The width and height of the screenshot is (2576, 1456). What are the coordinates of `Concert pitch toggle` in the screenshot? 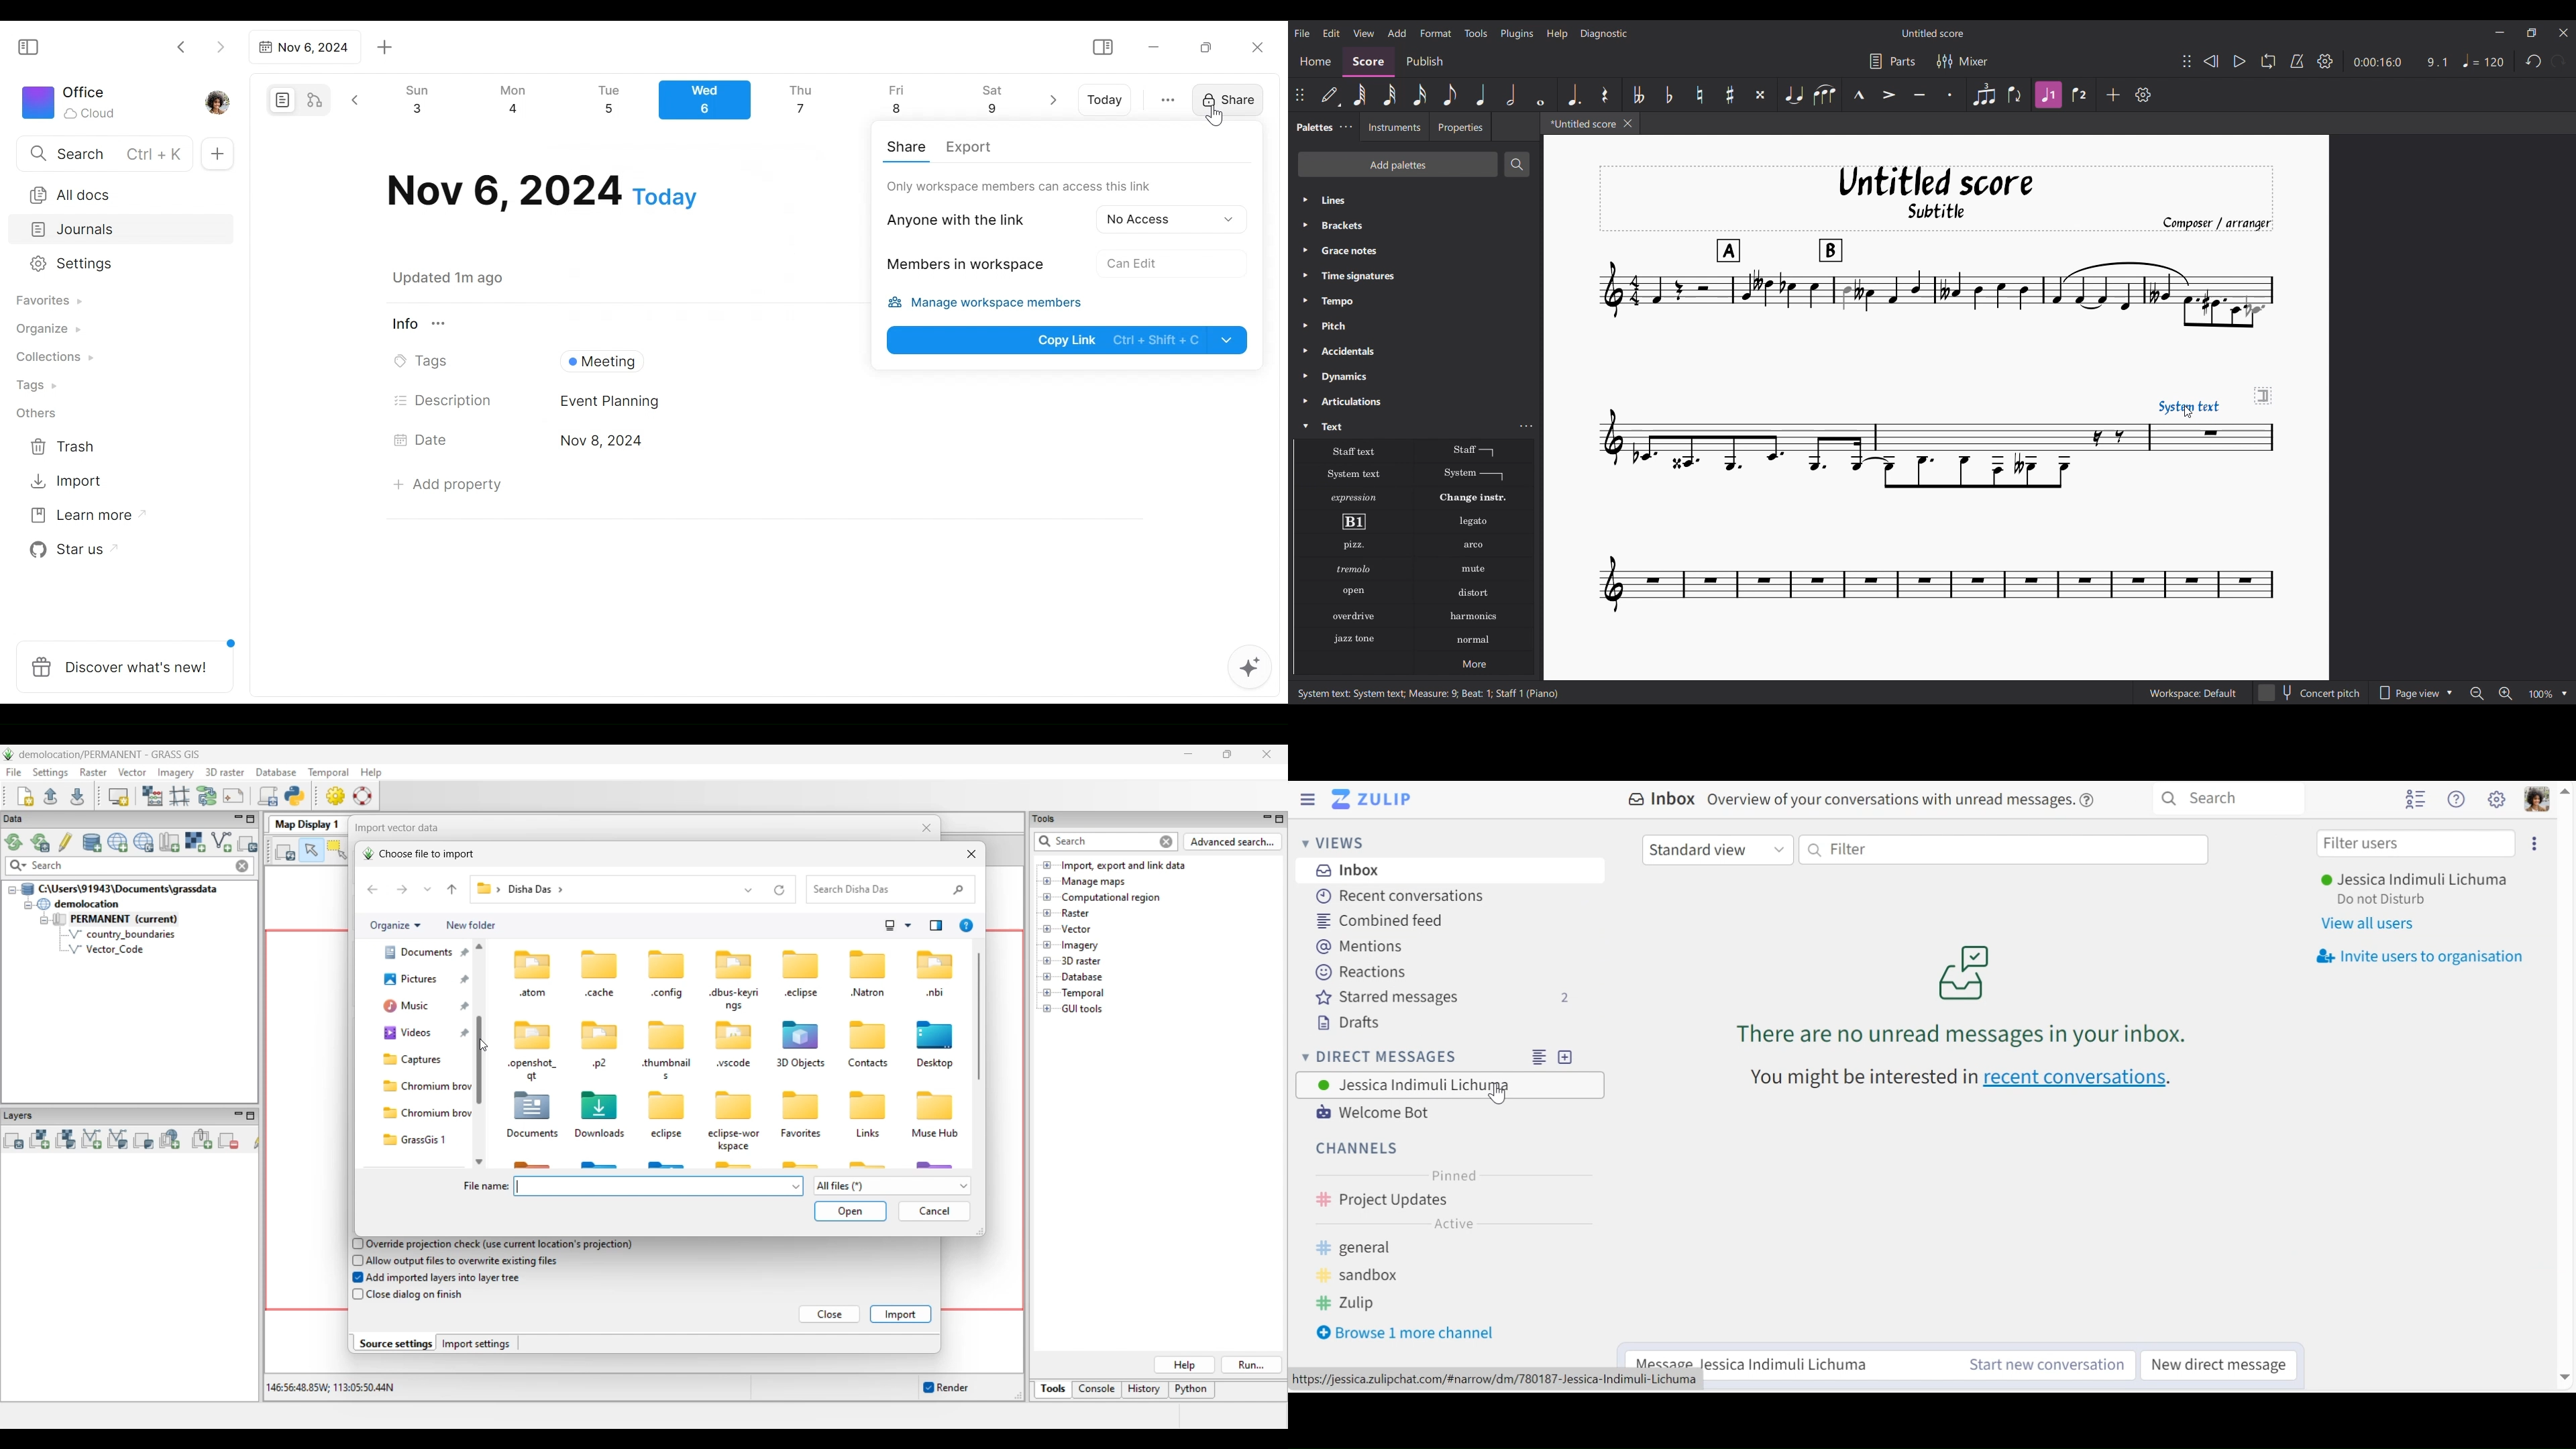 It's located at (2310, 693).